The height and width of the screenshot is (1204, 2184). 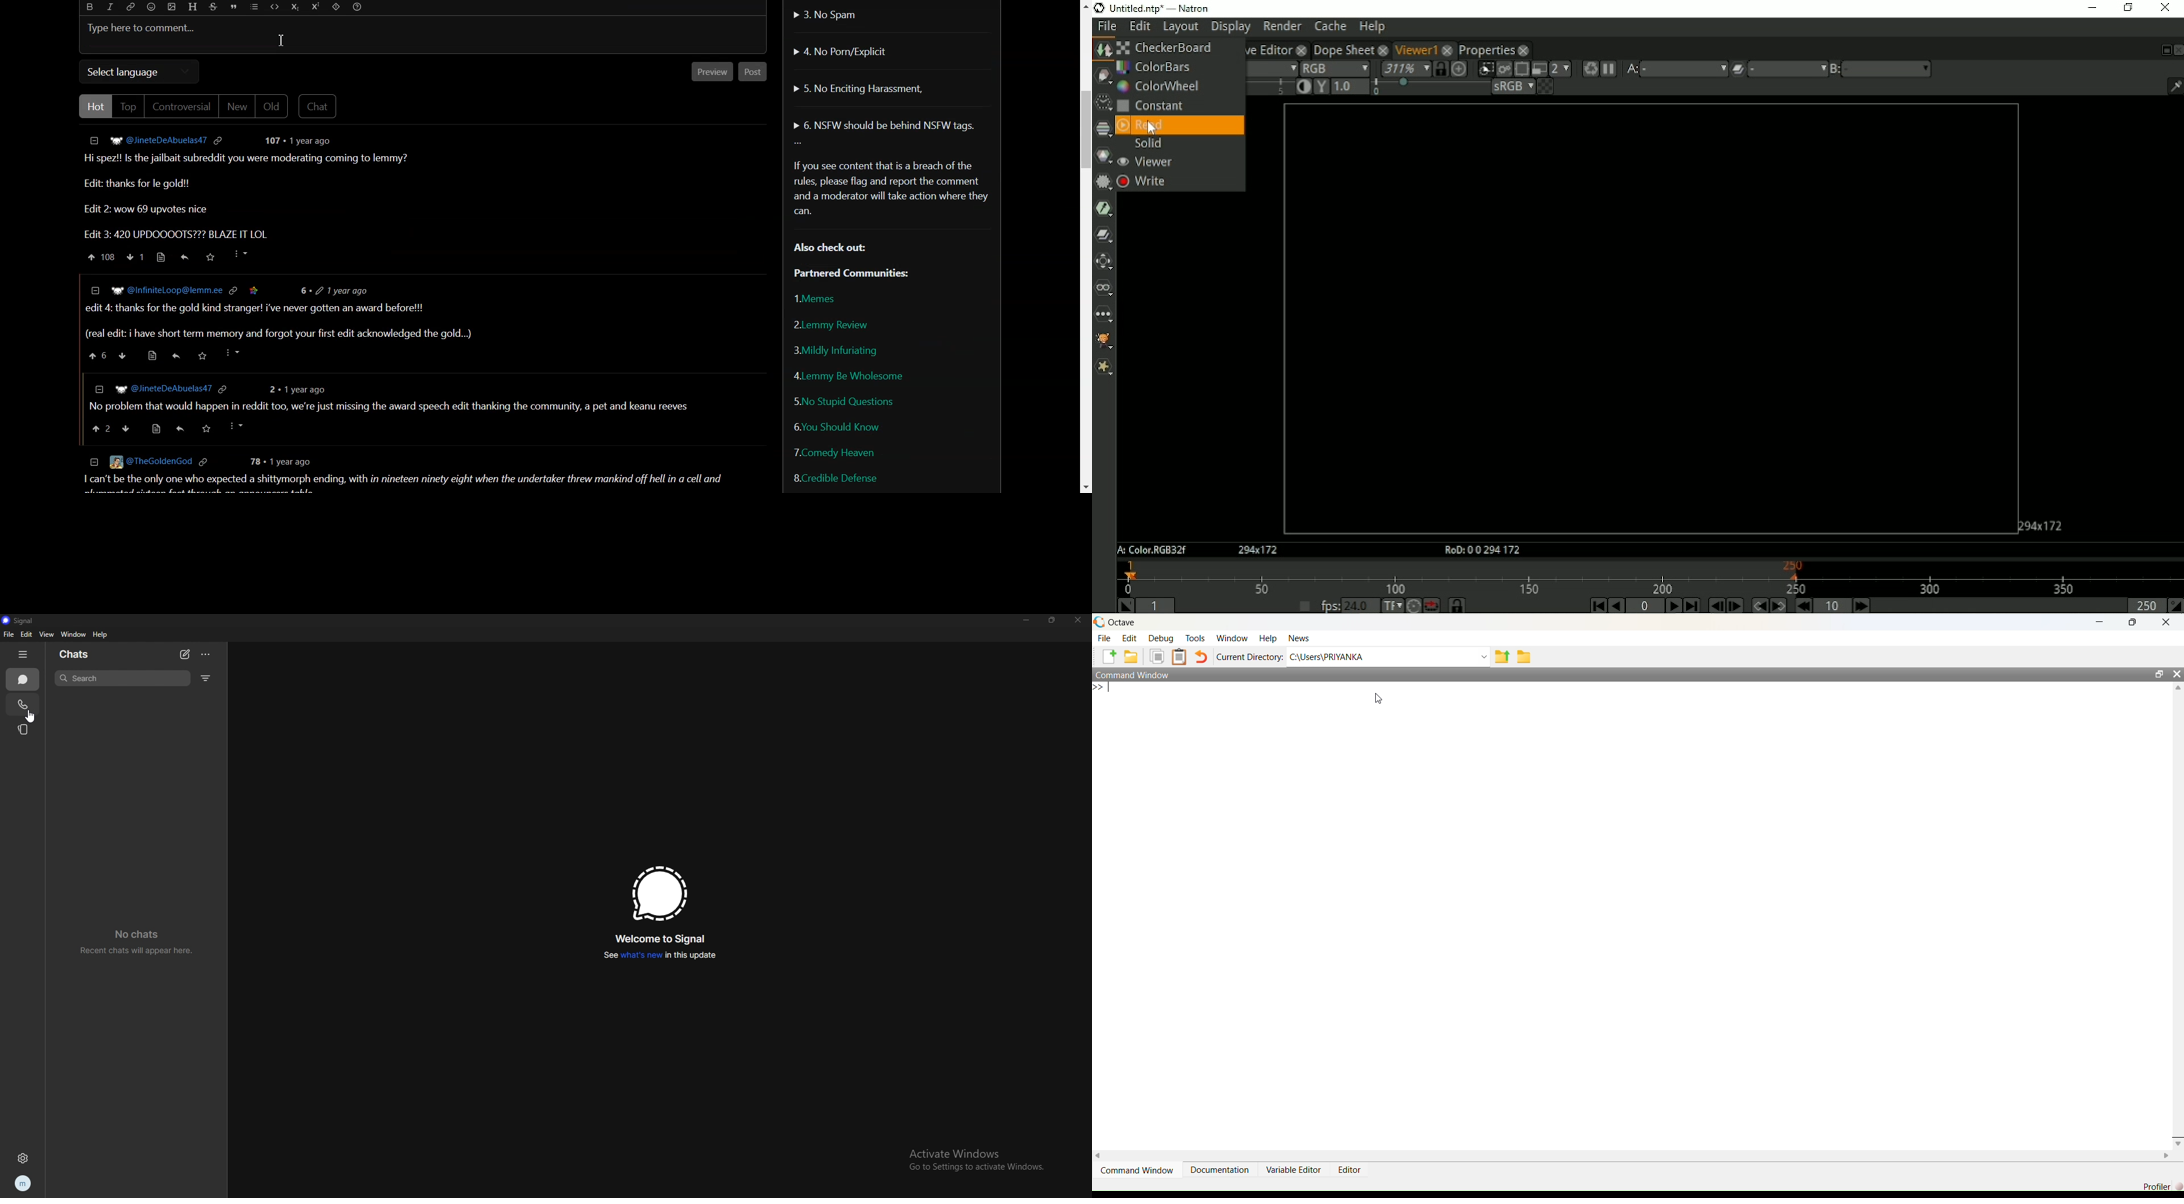 What do you see at coordinates (152, 356) in the screenshot?
I see `source` at bounding box center [152, 356].